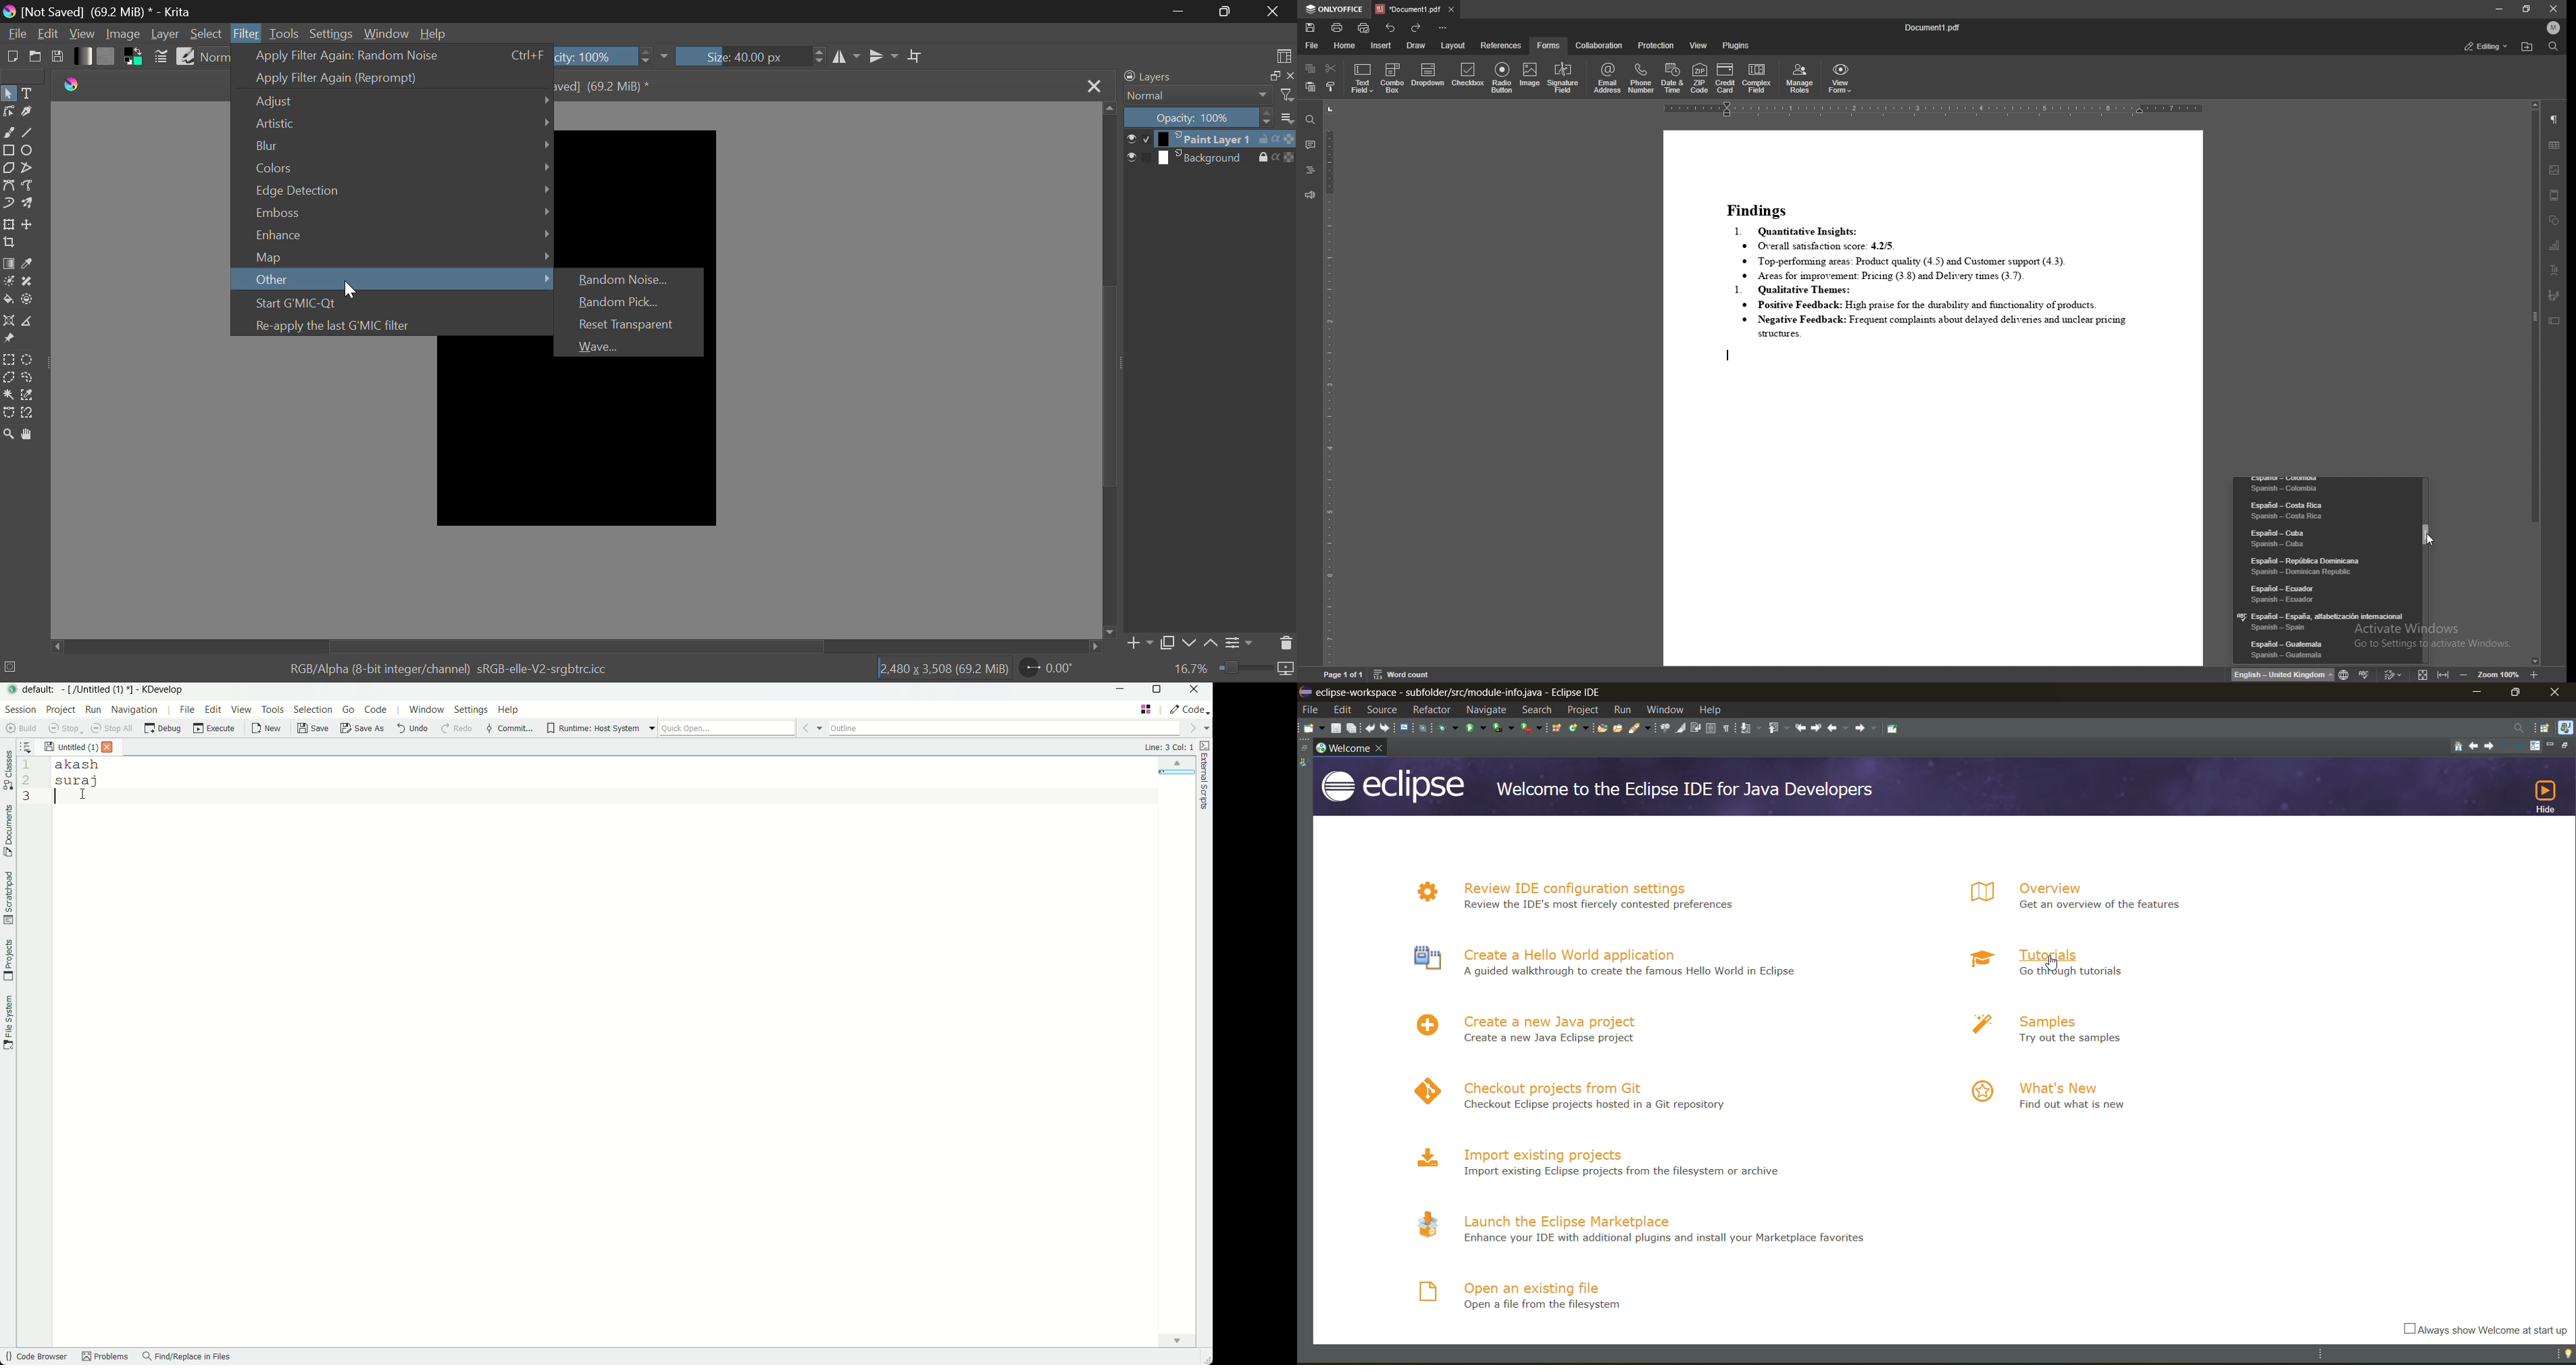 Image resolution: width=2576 pixels, height=1372 pixels. Describe the element at coordinates (1800, 79) in the screenshot. I see `manage roles` at that location.